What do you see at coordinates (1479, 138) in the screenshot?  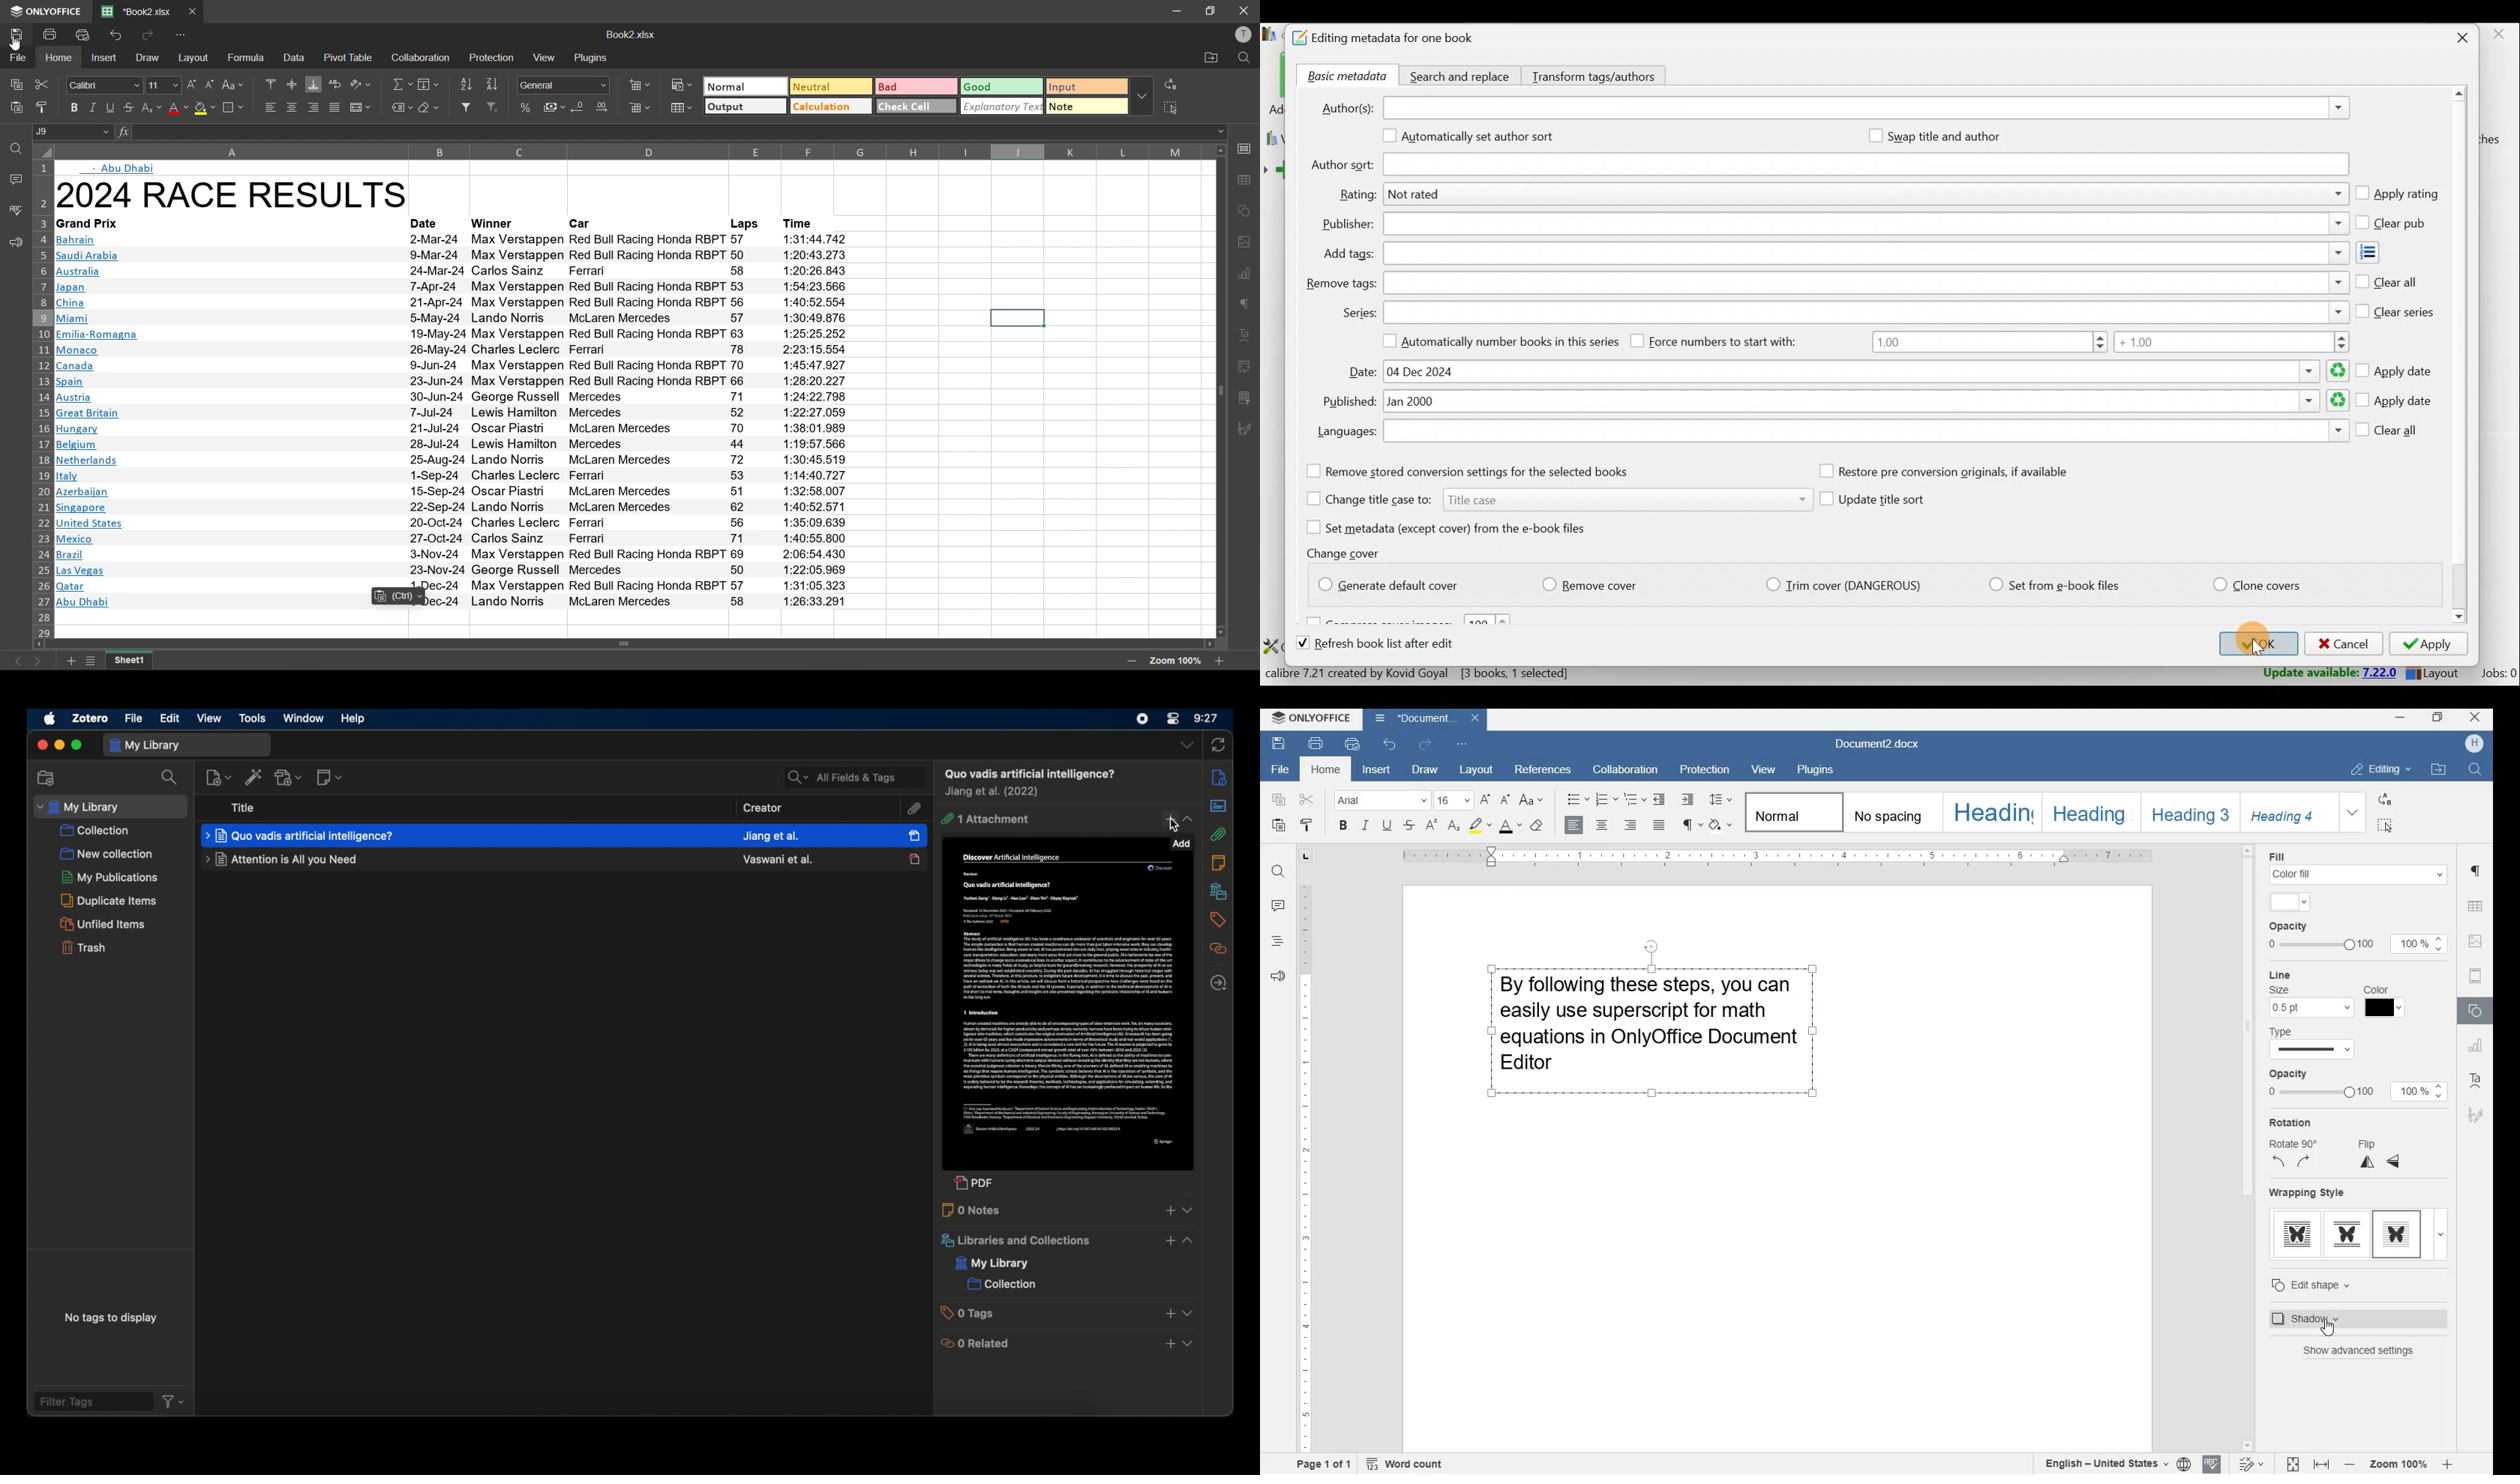 I see `Automatically set author sort` at bounding box center [1479, 138].